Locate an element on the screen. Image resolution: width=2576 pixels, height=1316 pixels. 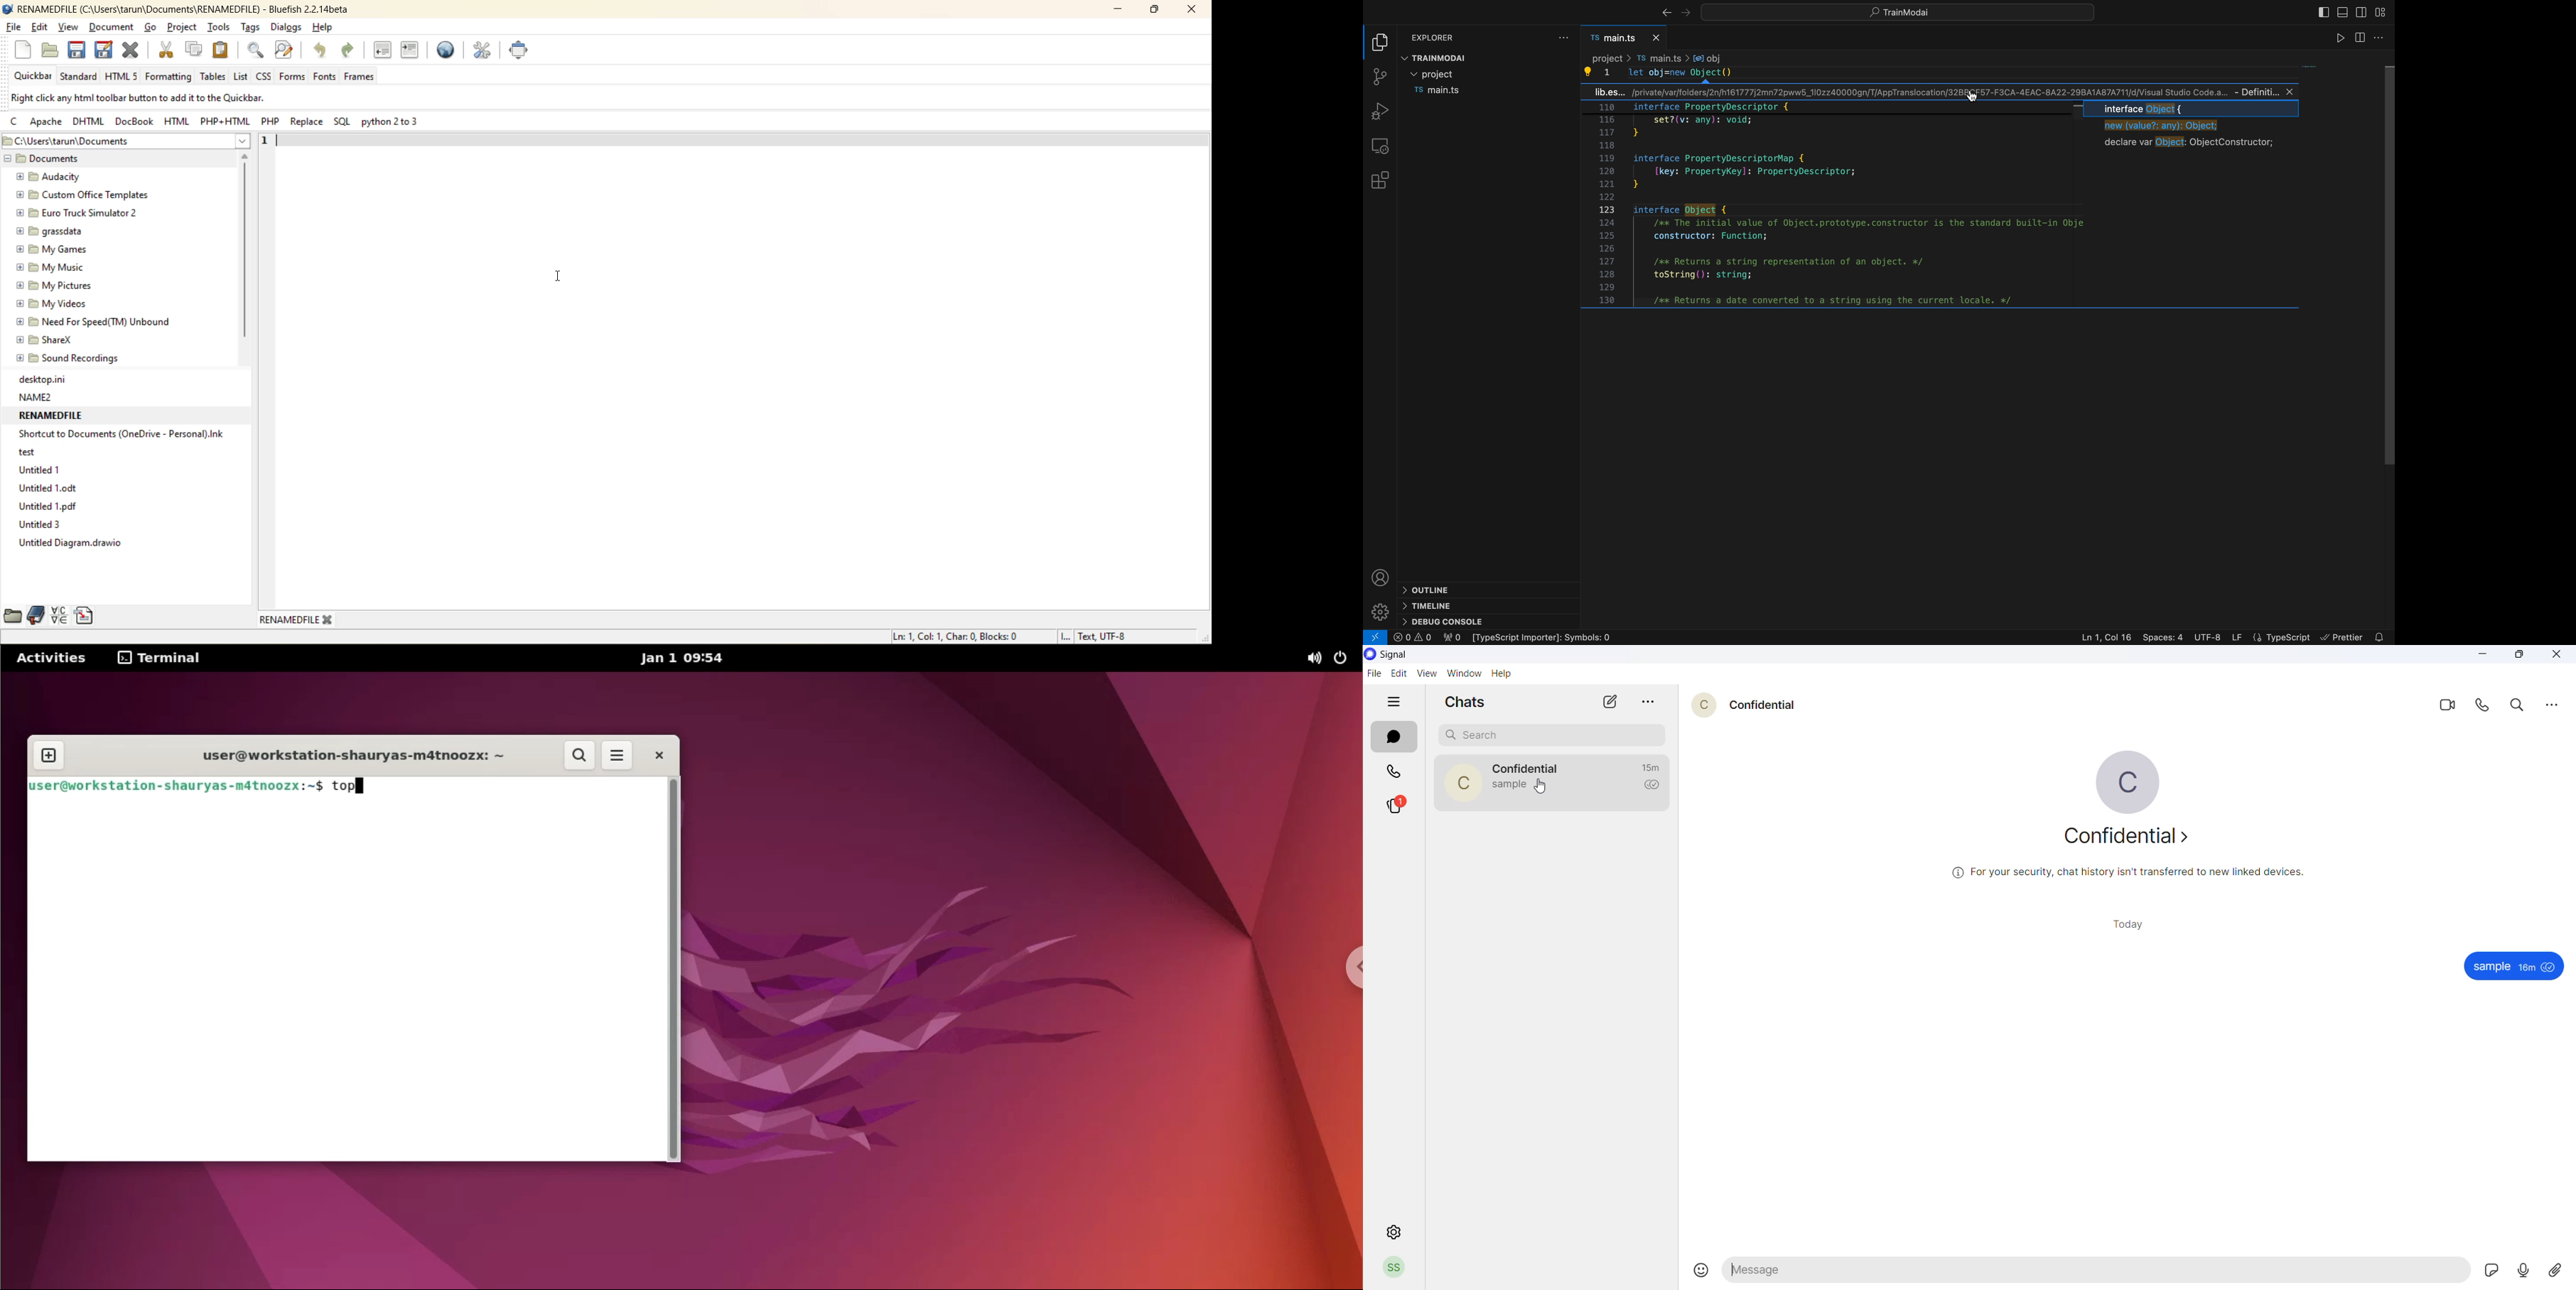
show more is located at coordinates (245, 140).